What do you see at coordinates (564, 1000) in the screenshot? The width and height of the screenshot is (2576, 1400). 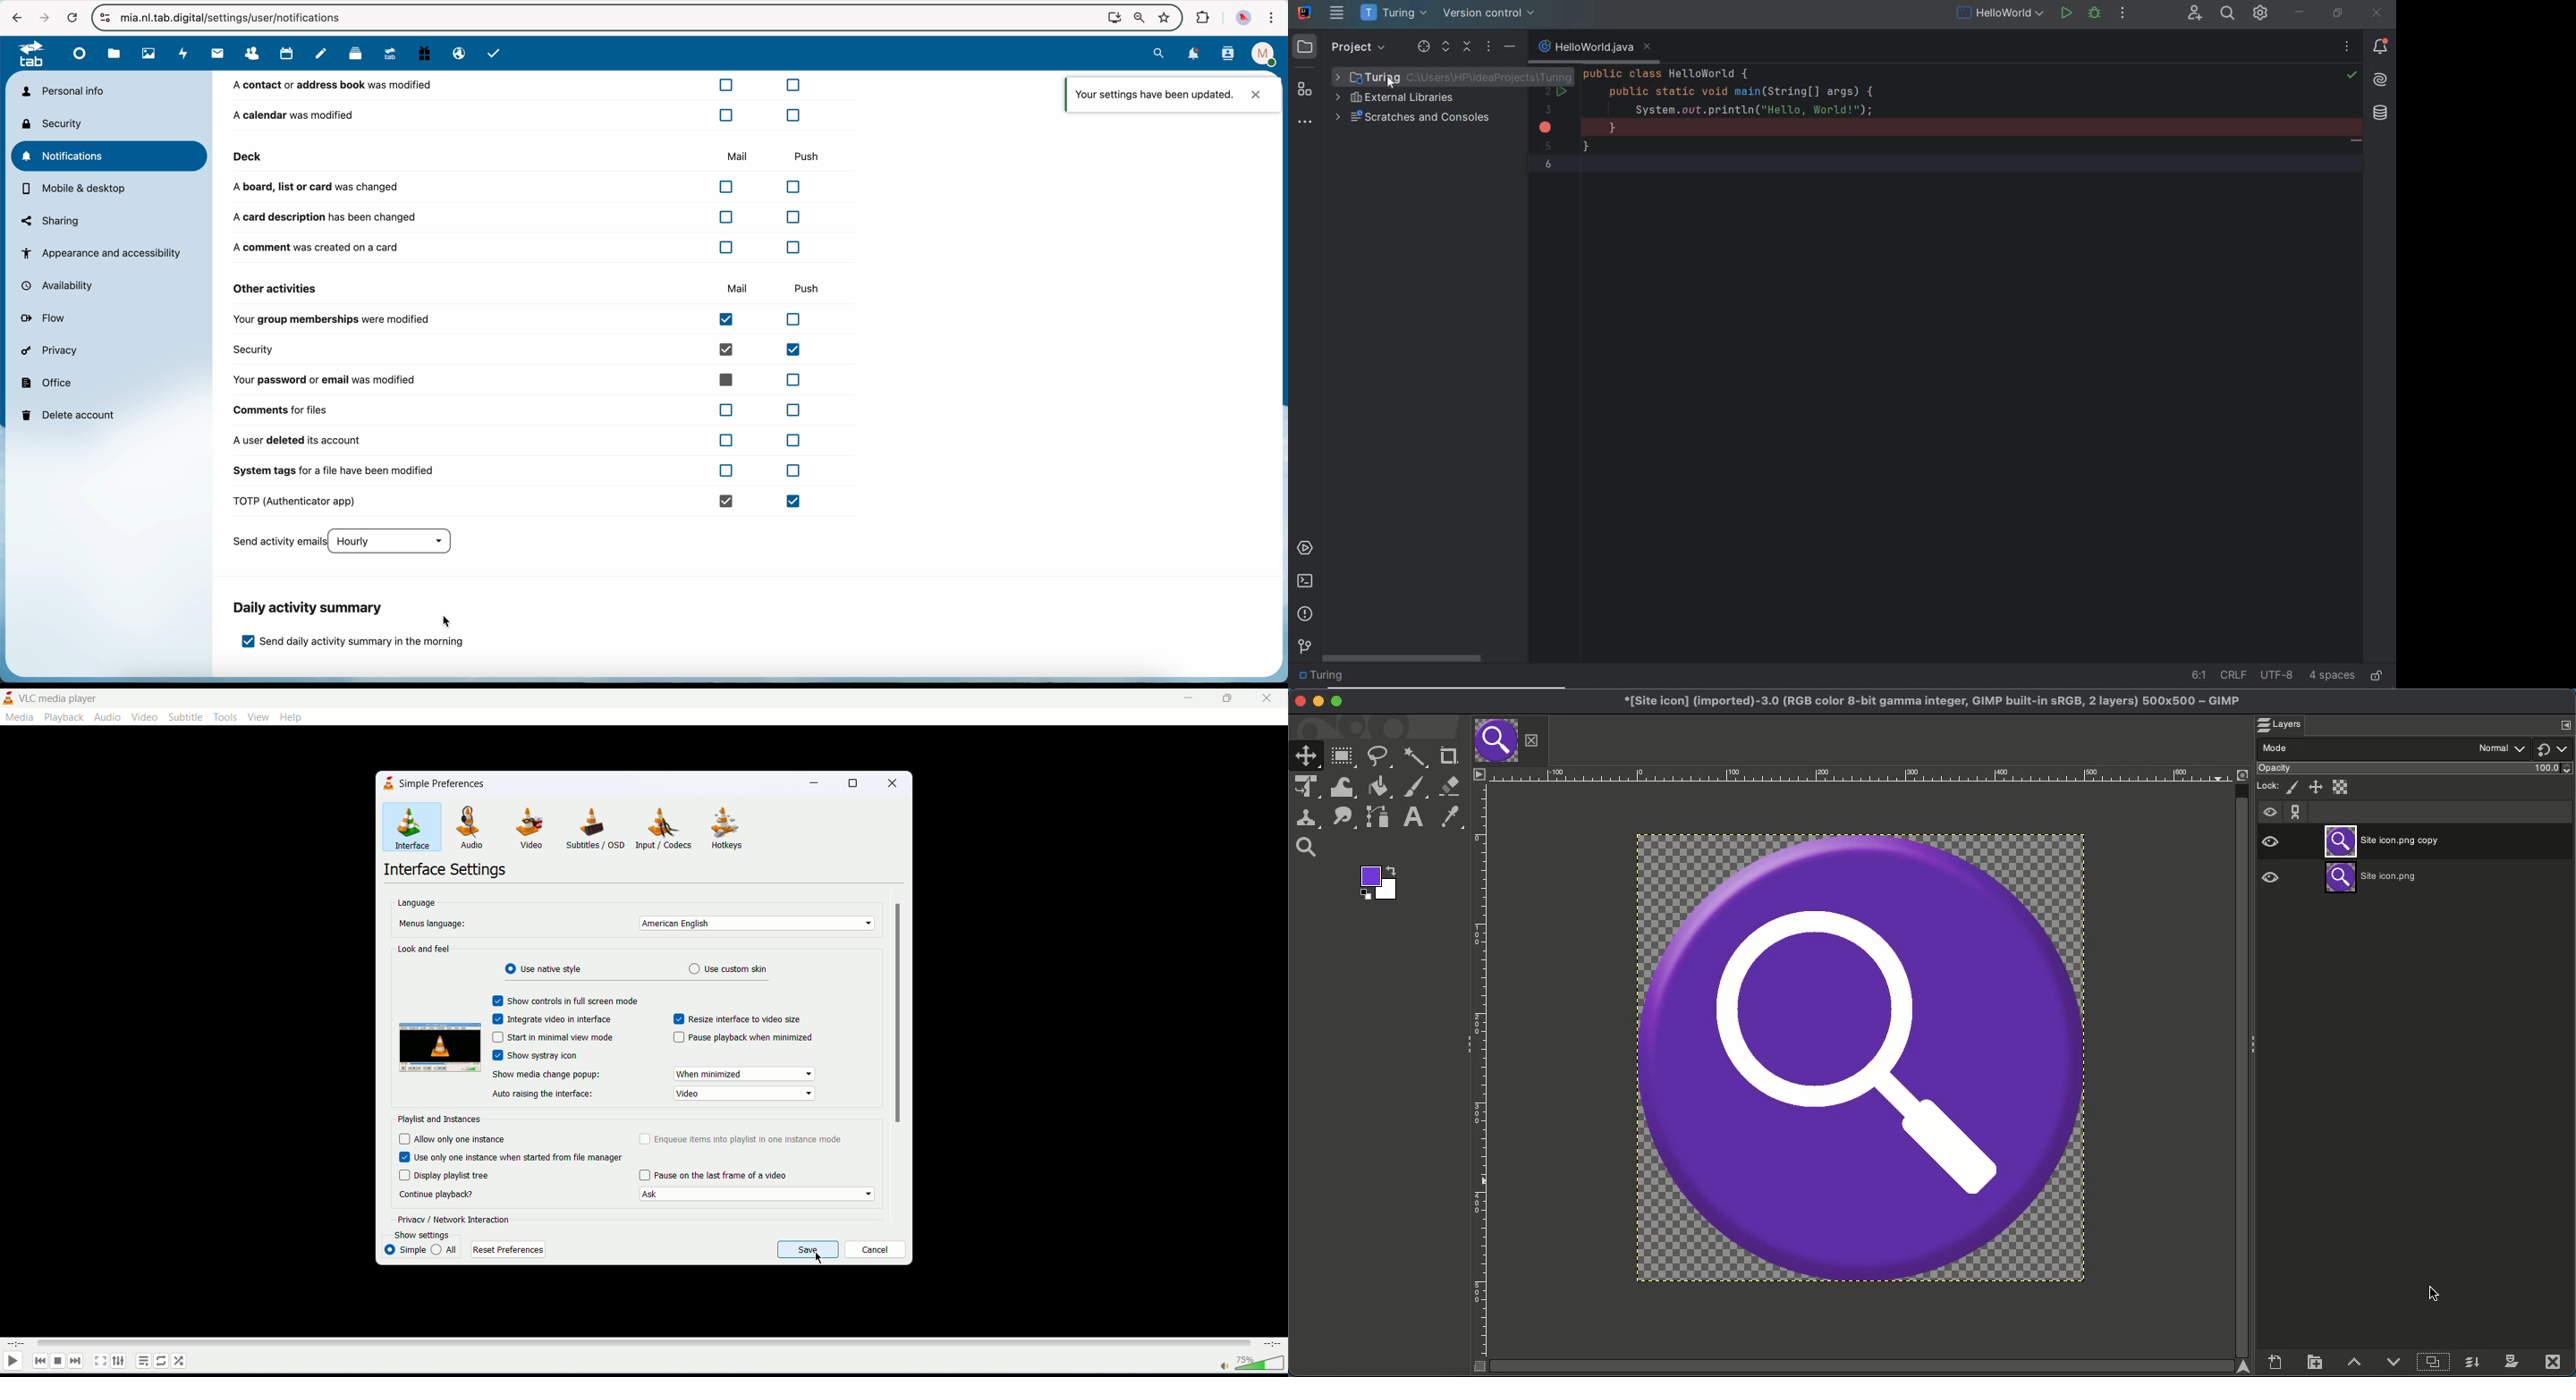 I see `show contrls` at bounding box center [564, 1000].